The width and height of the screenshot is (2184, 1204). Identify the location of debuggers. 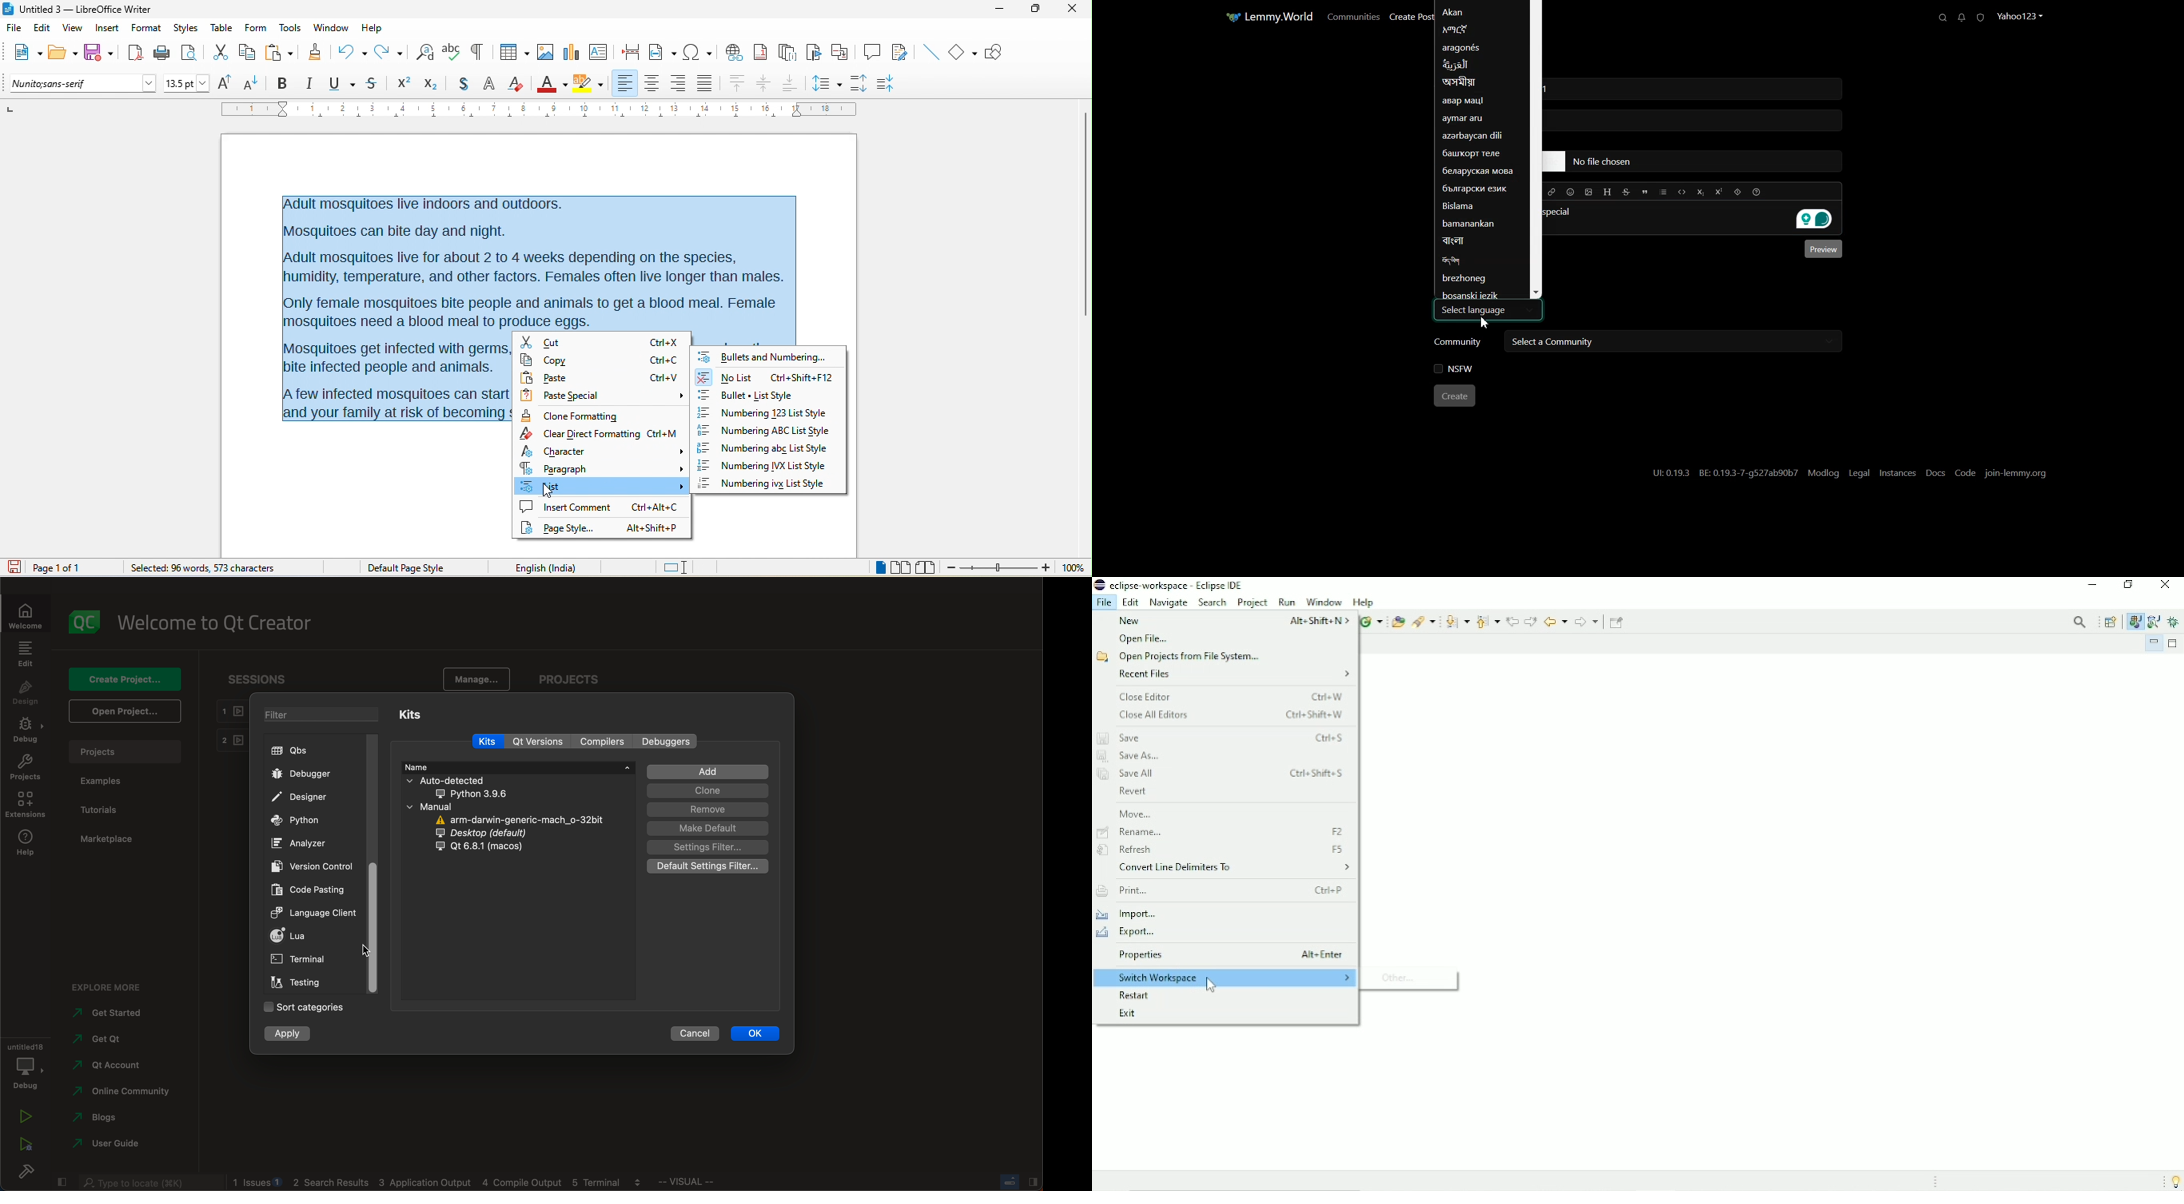
(669, 740).